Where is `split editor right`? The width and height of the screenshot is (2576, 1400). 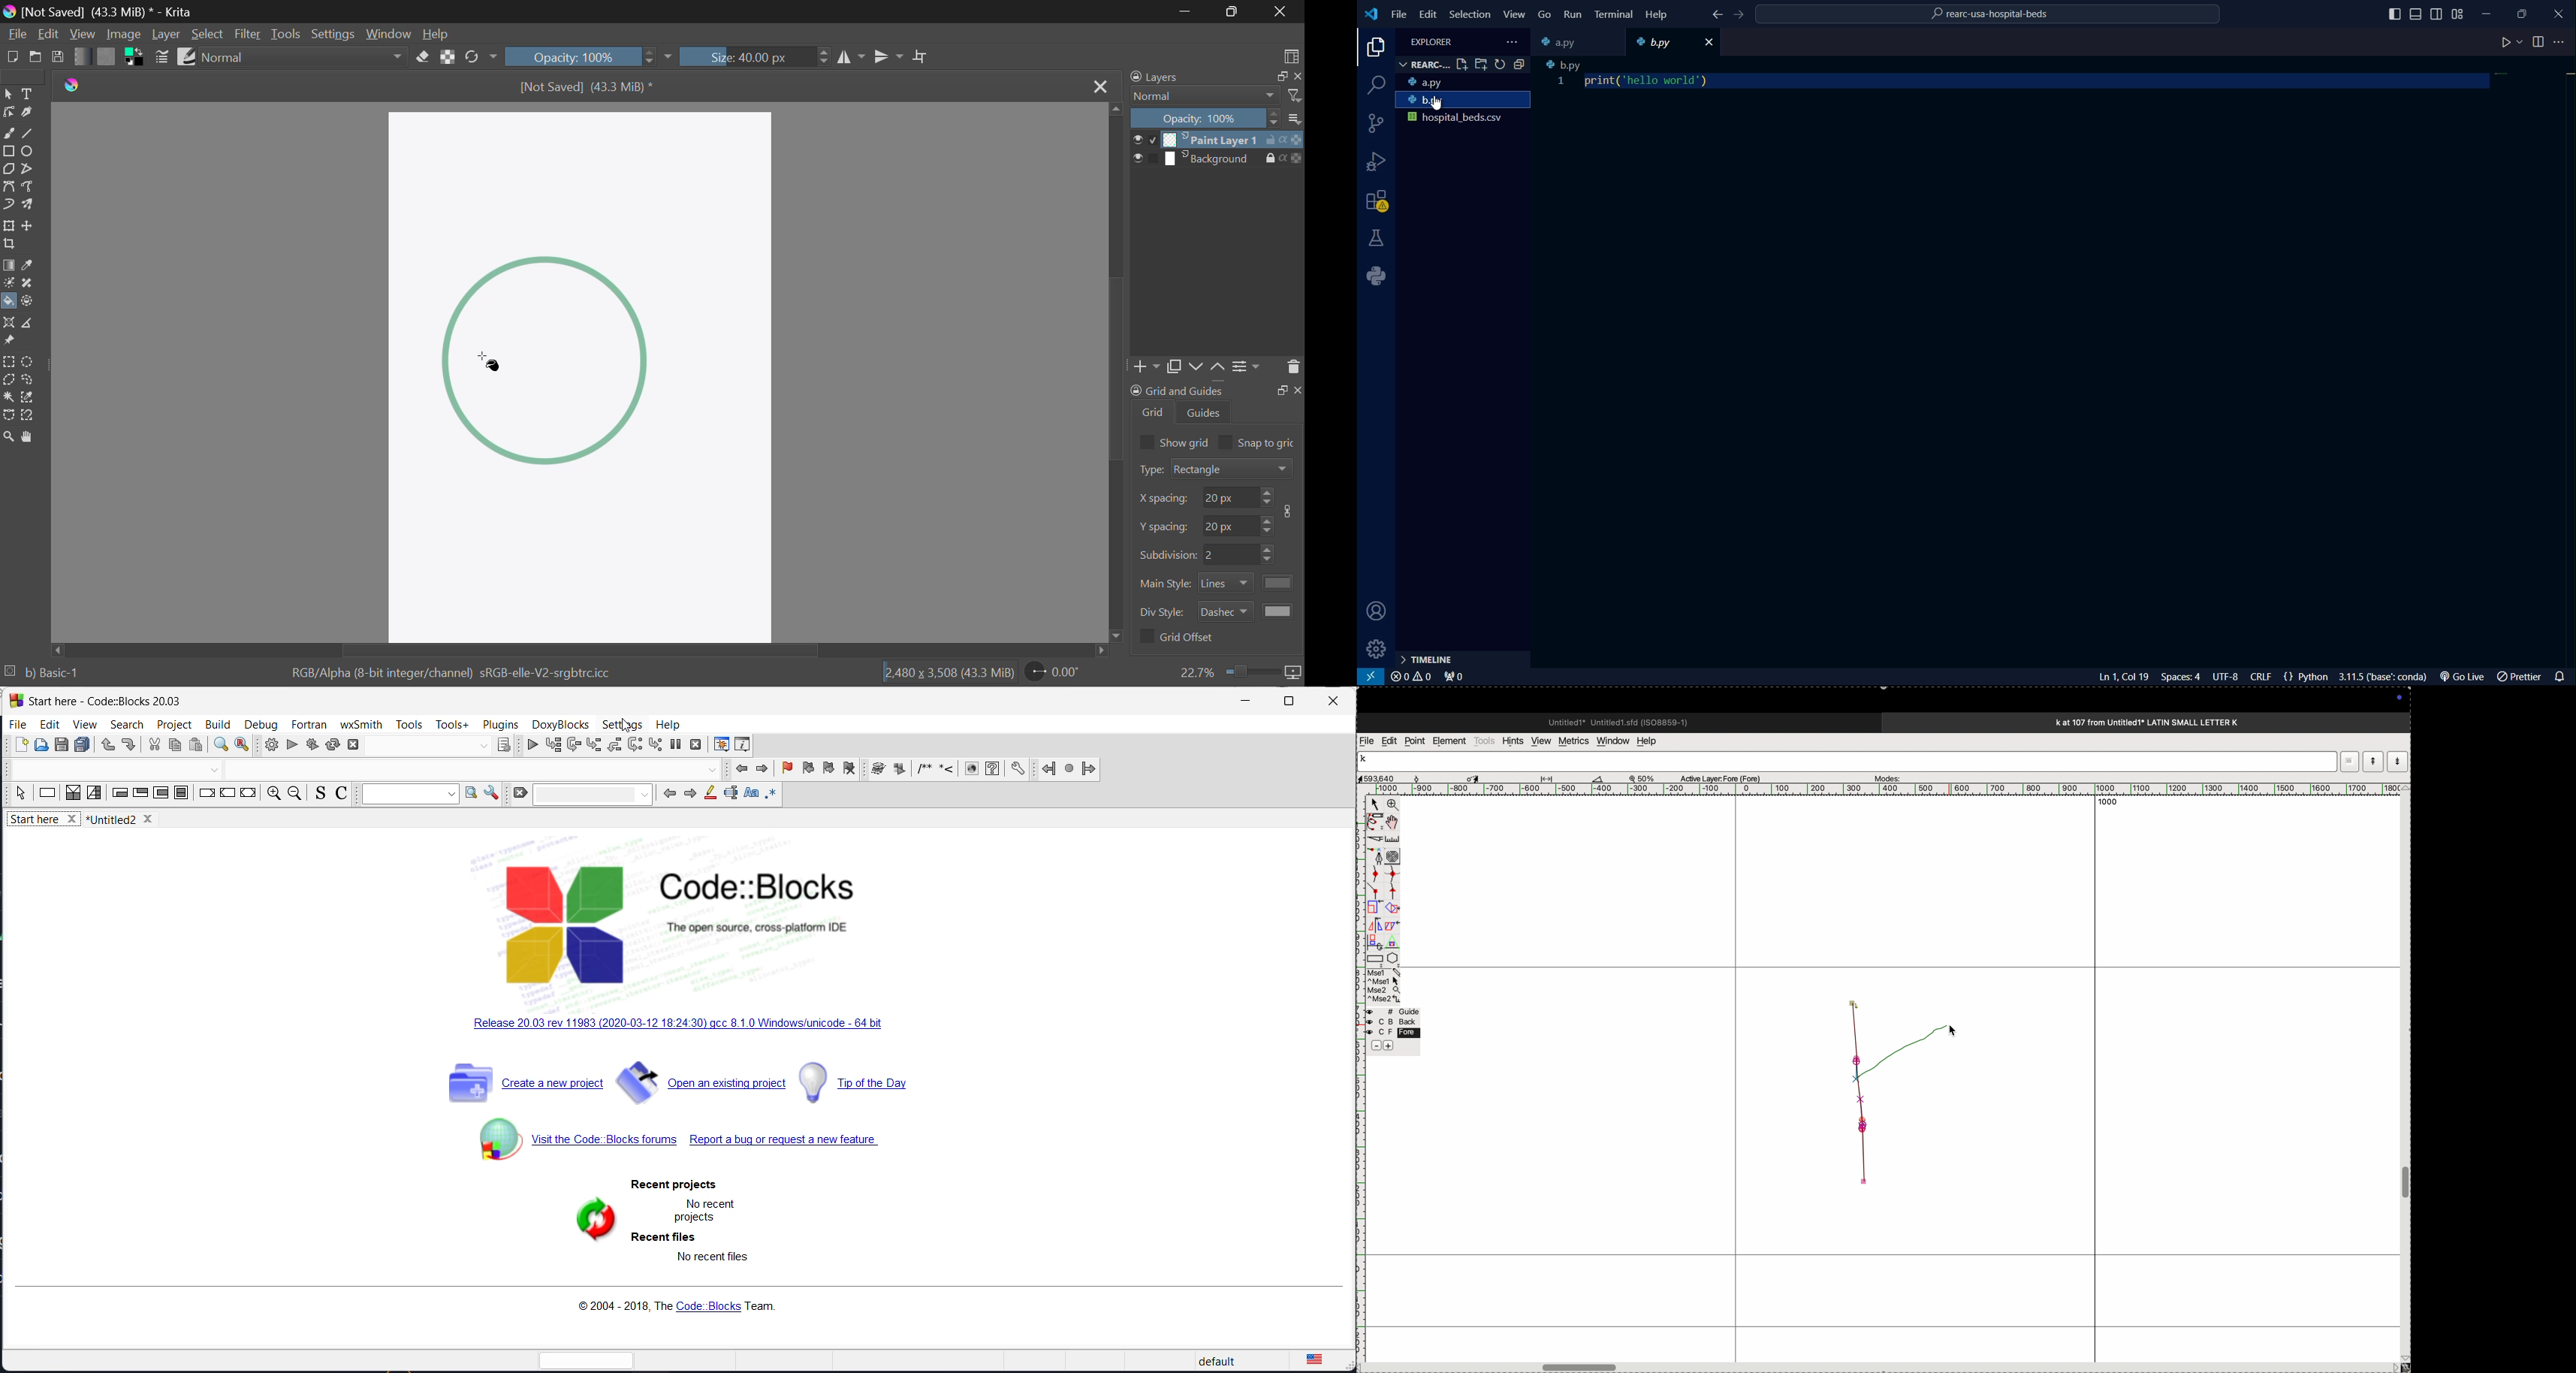 split editor right is located at coordinates (2534, 41).